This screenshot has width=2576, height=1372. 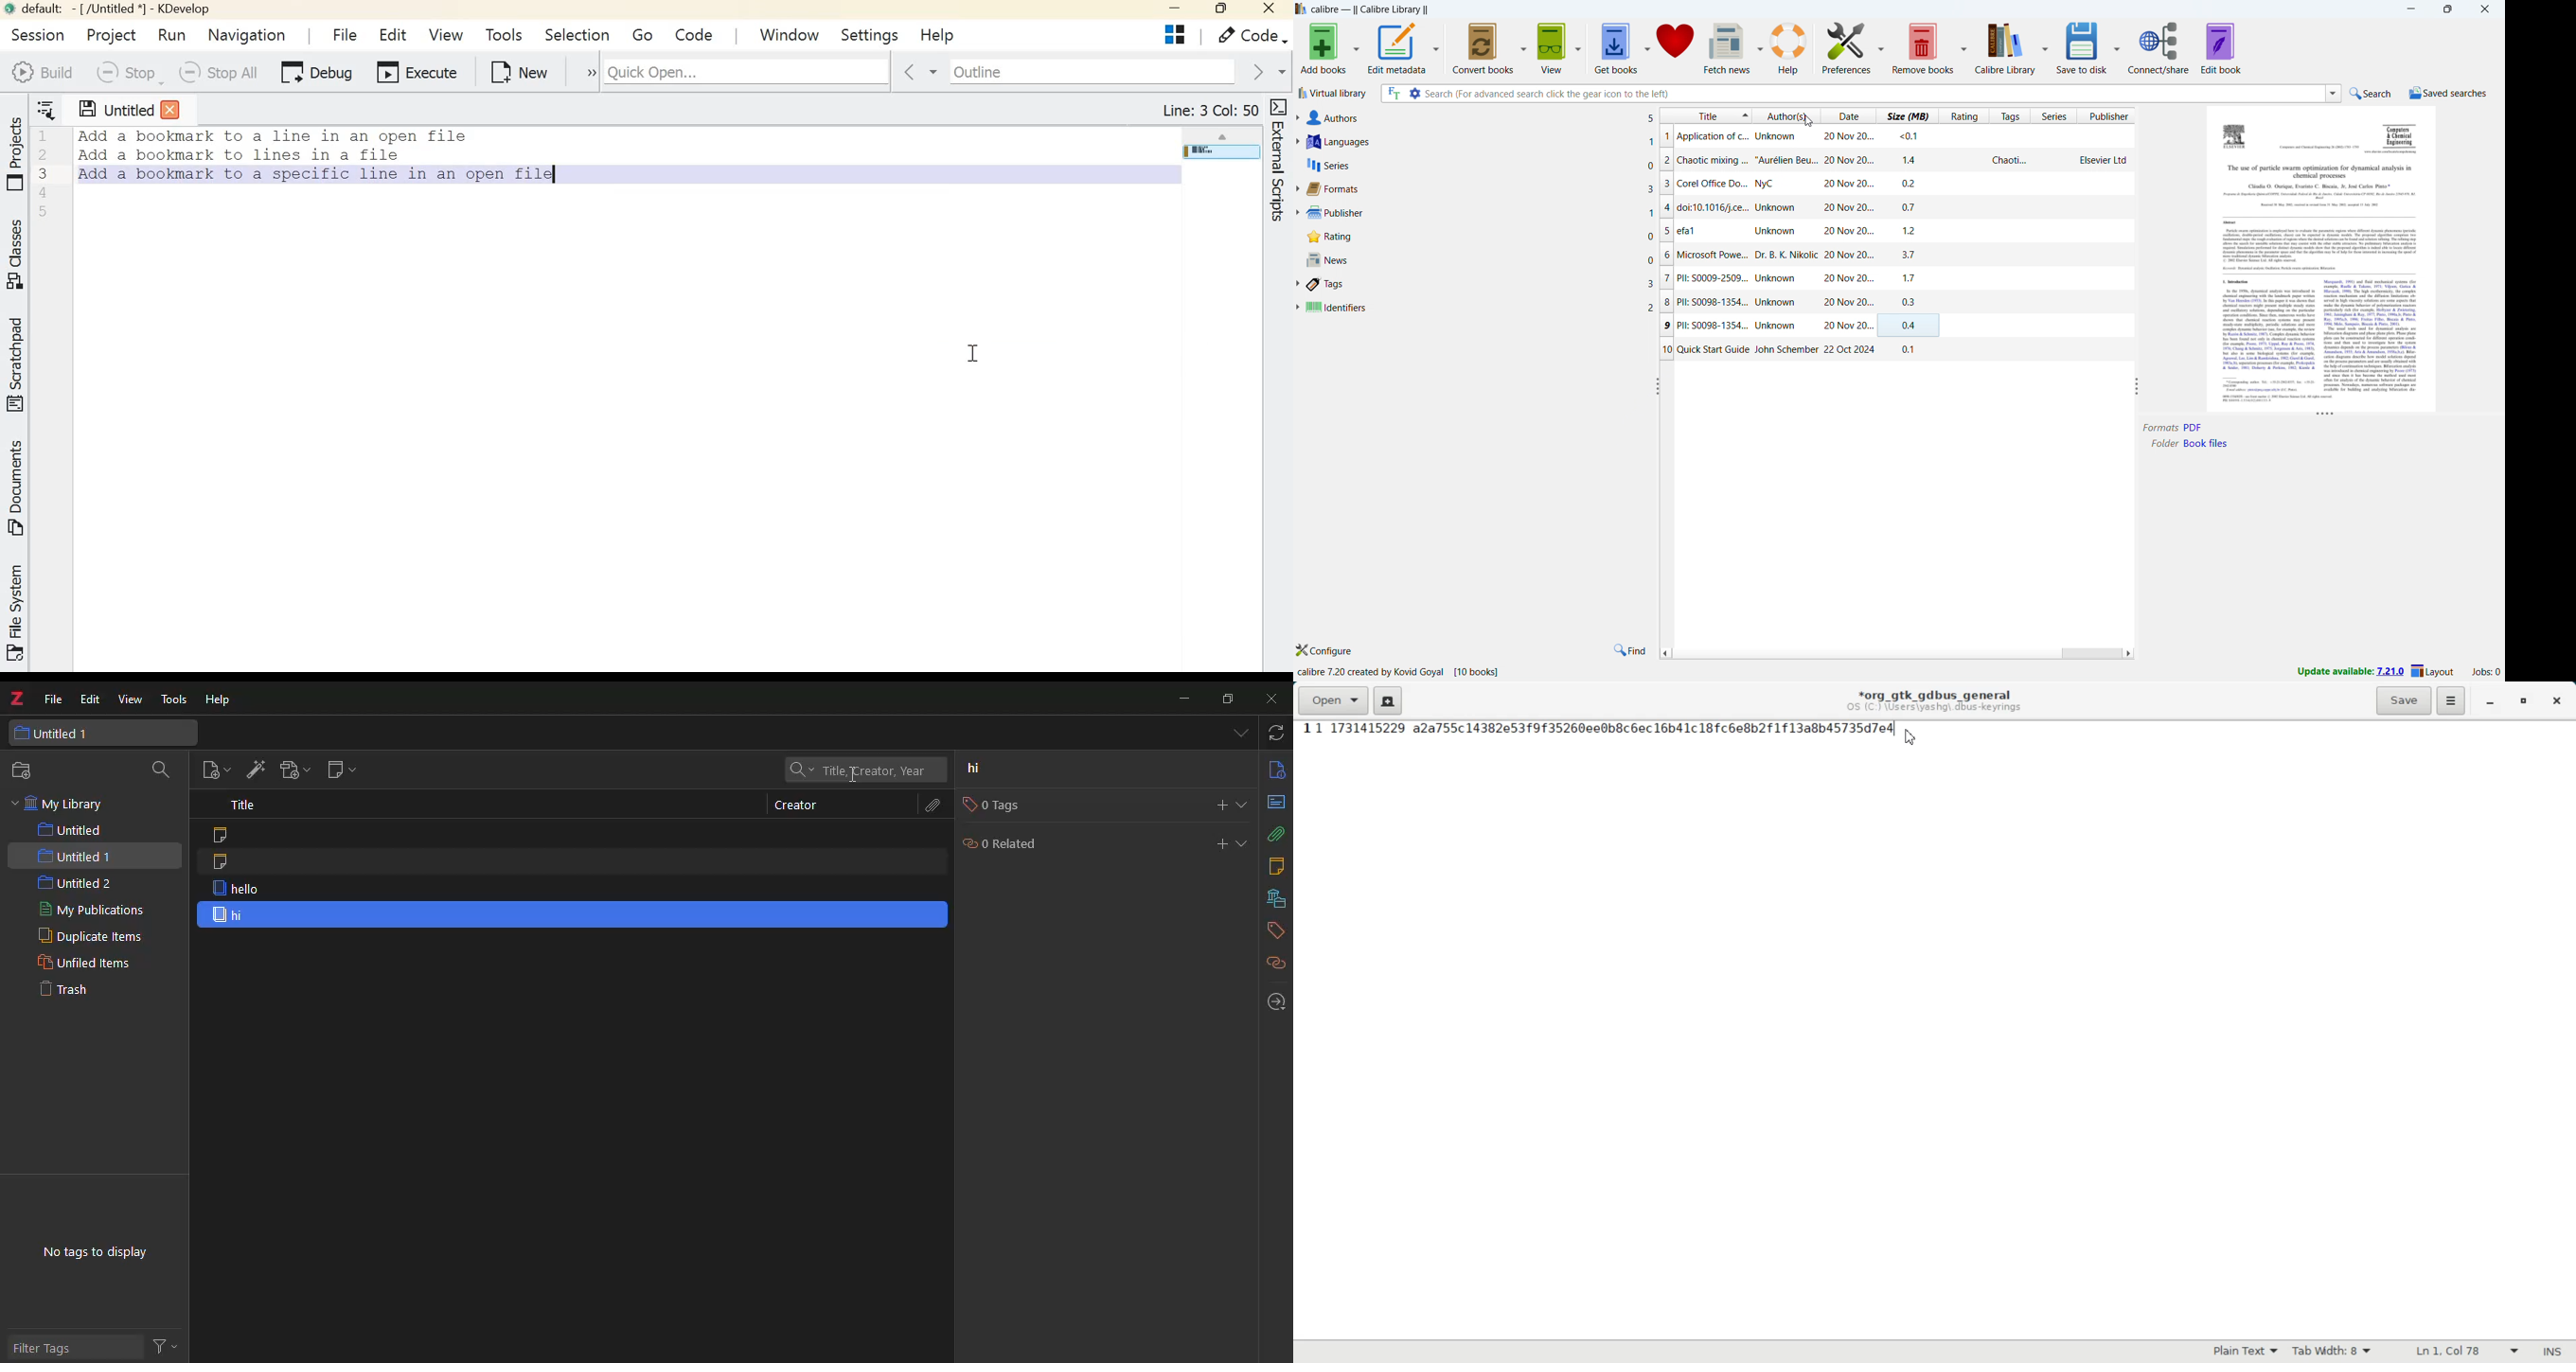 What do you see at coordinates (1213, 111) in the screenshot?
I see `Line: 4 Col: 1` at bounding box center [1213, 111].